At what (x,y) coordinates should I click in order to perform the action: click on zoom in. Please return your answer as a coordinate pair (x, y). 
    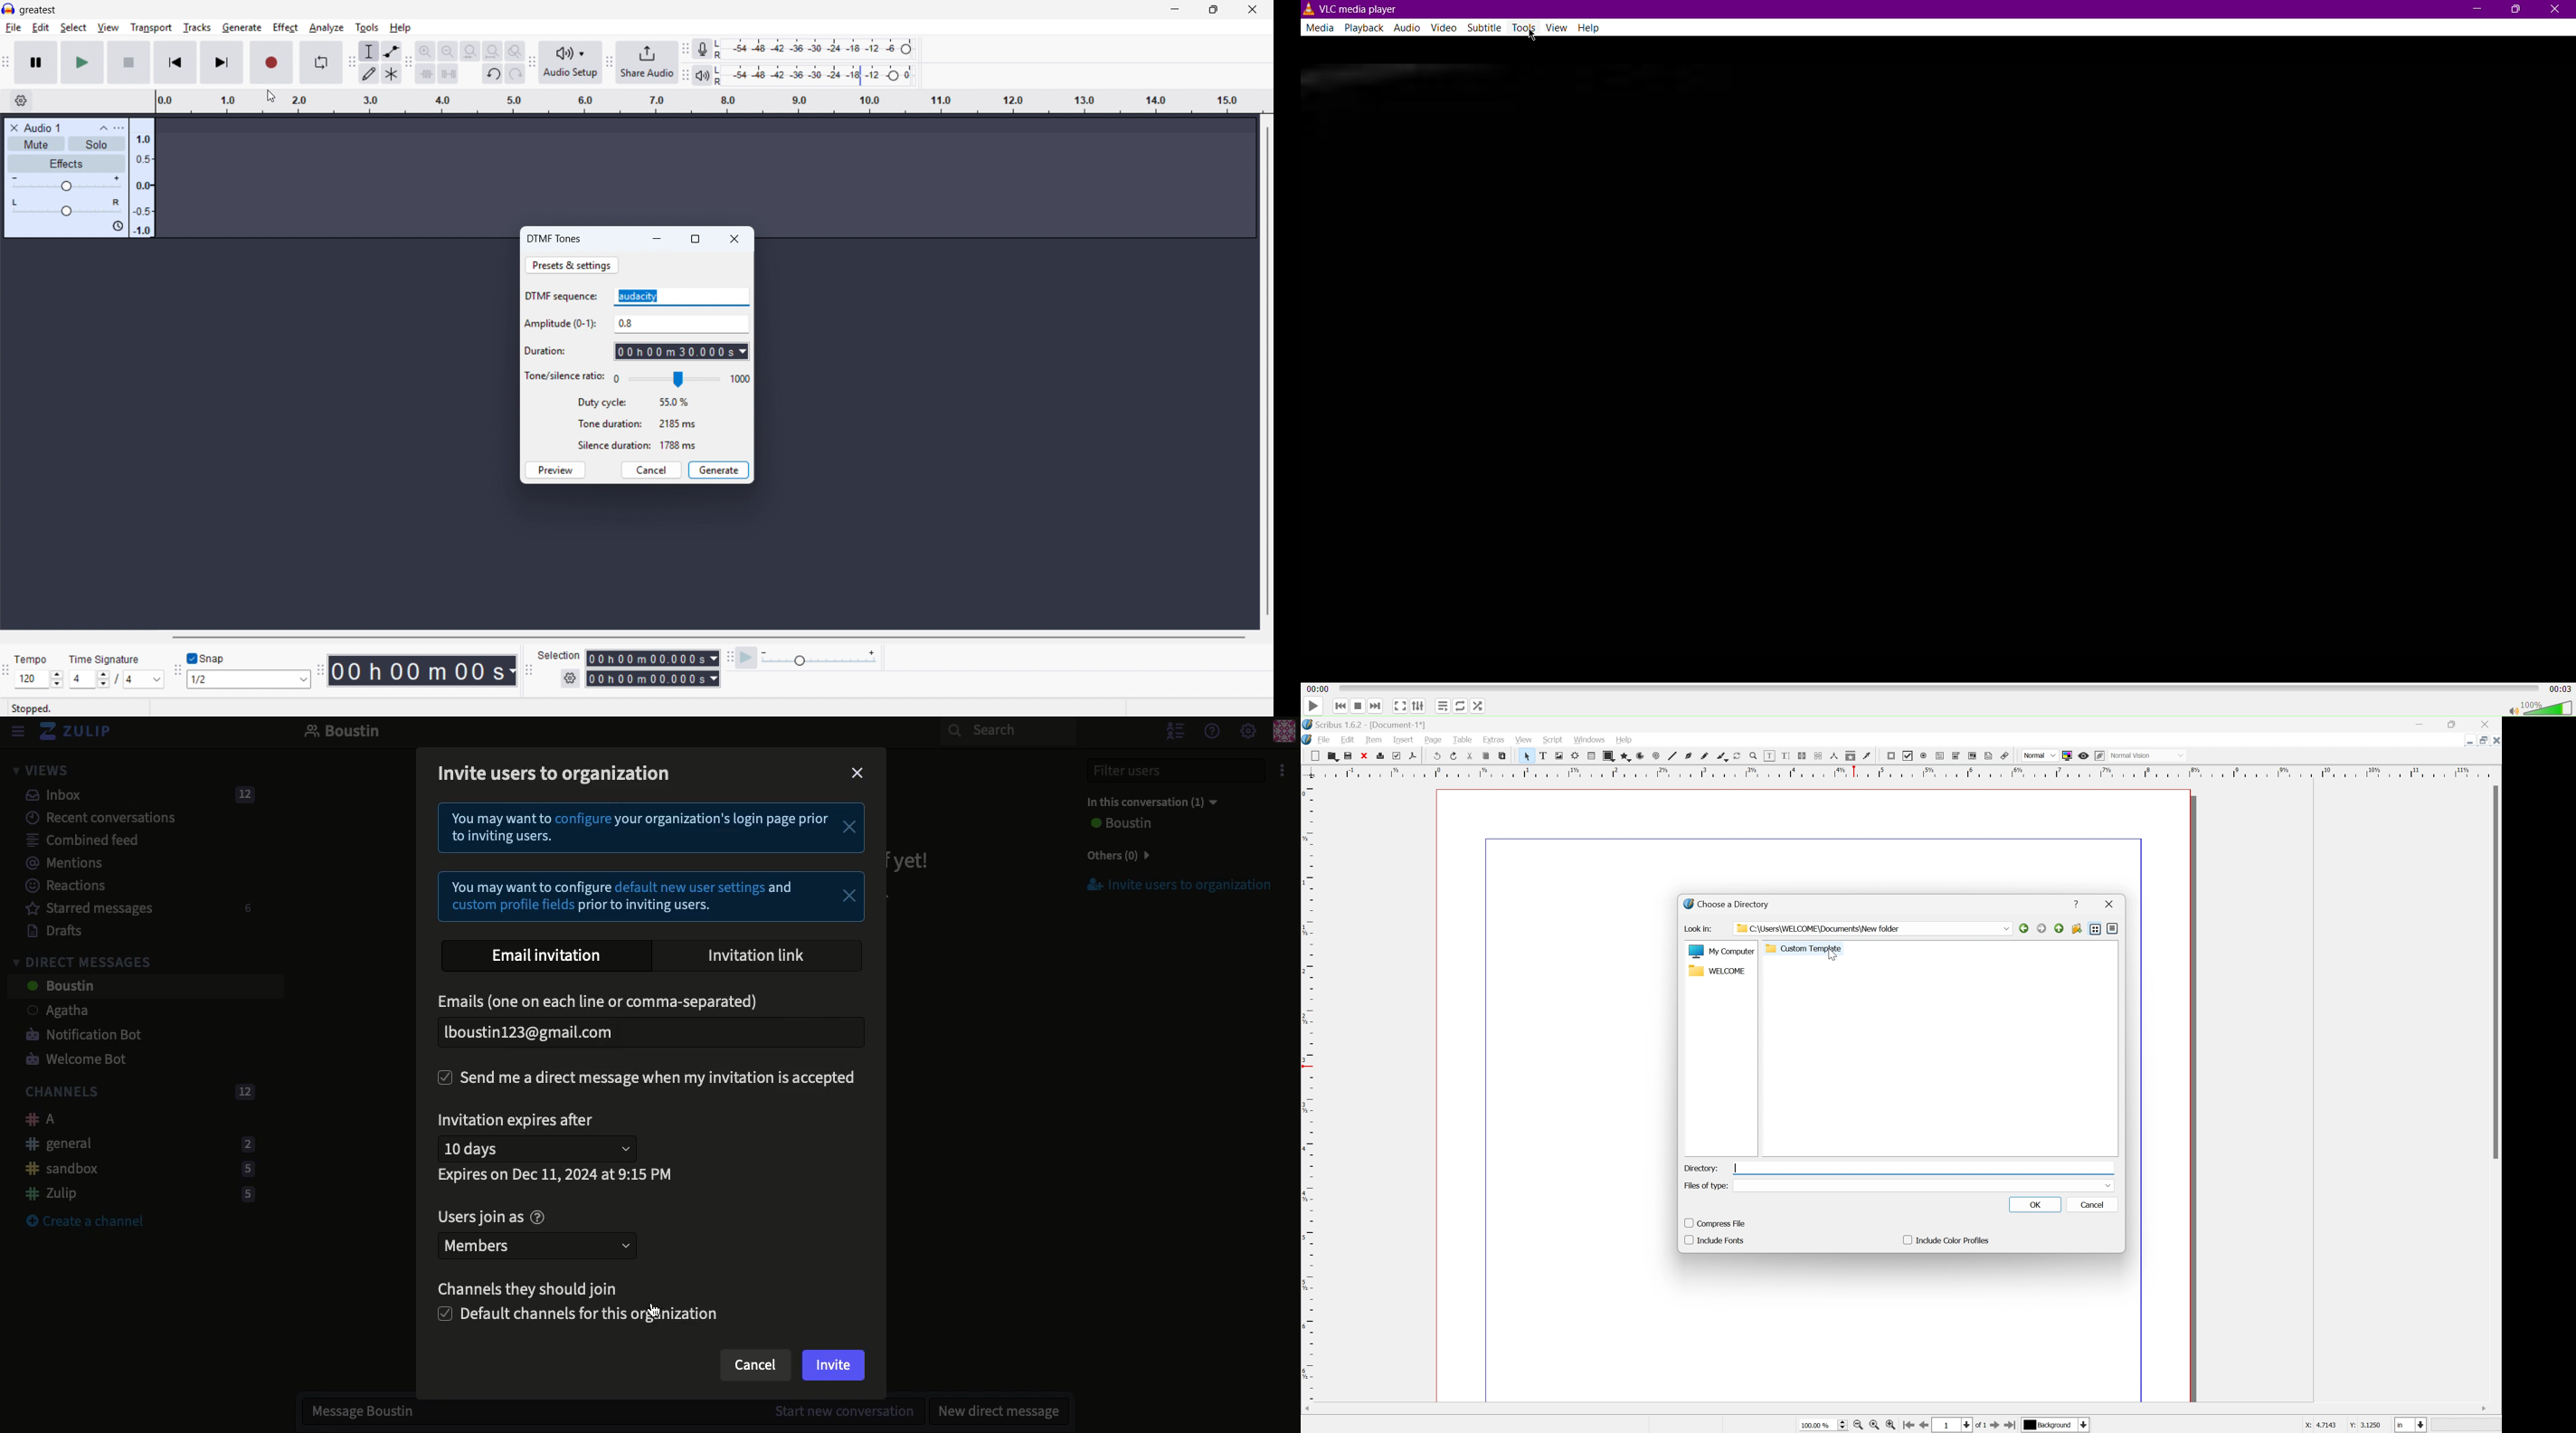
    Looking at the image, I should click on (425, 50).